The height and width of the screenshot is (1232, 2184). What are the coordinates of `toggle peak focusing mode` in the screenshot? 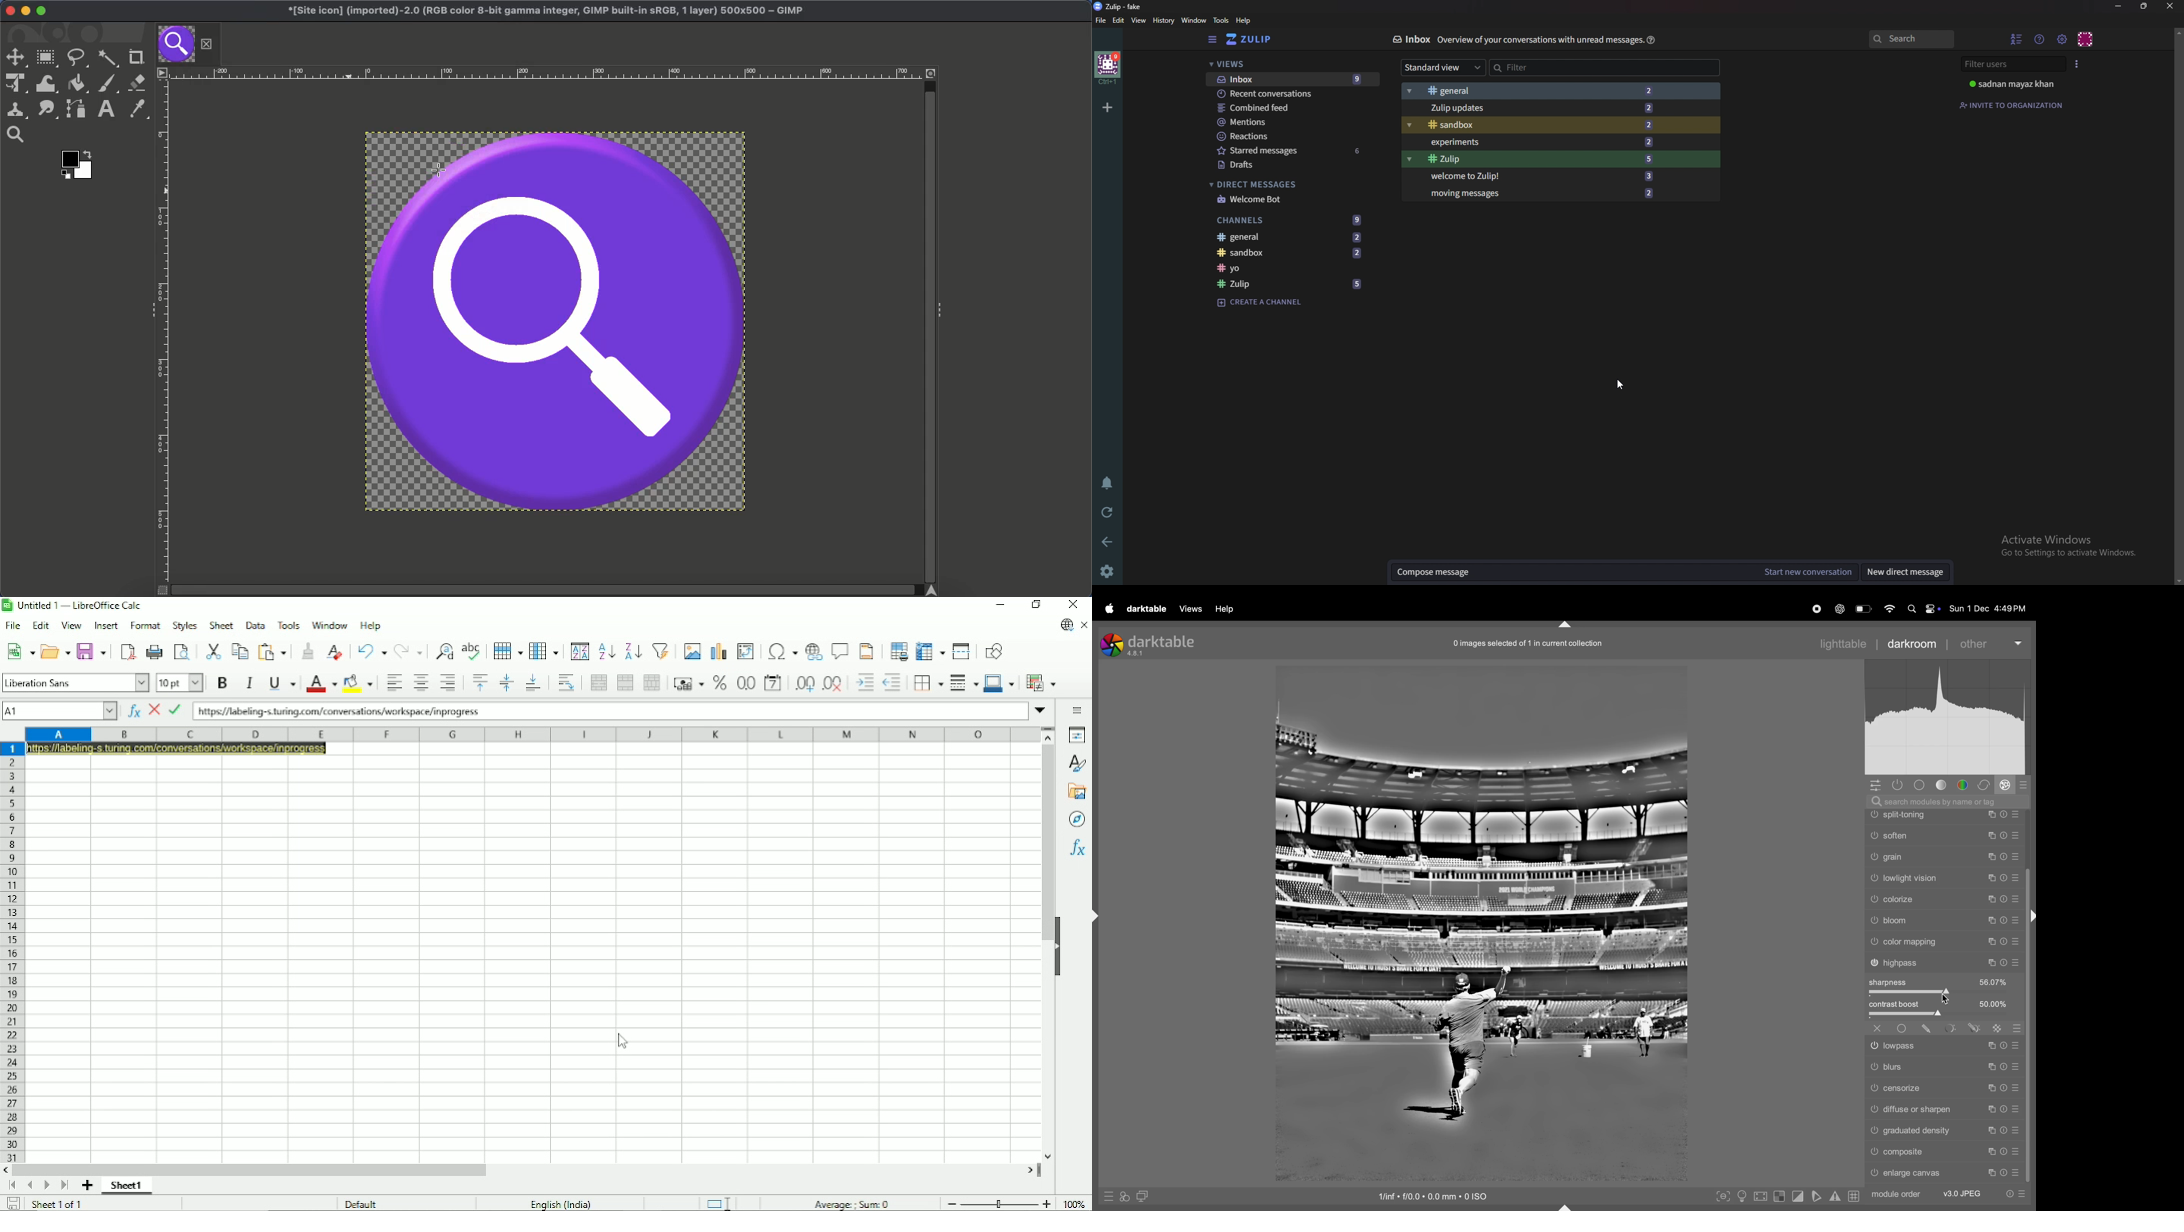 It's located at (1722, 1196).